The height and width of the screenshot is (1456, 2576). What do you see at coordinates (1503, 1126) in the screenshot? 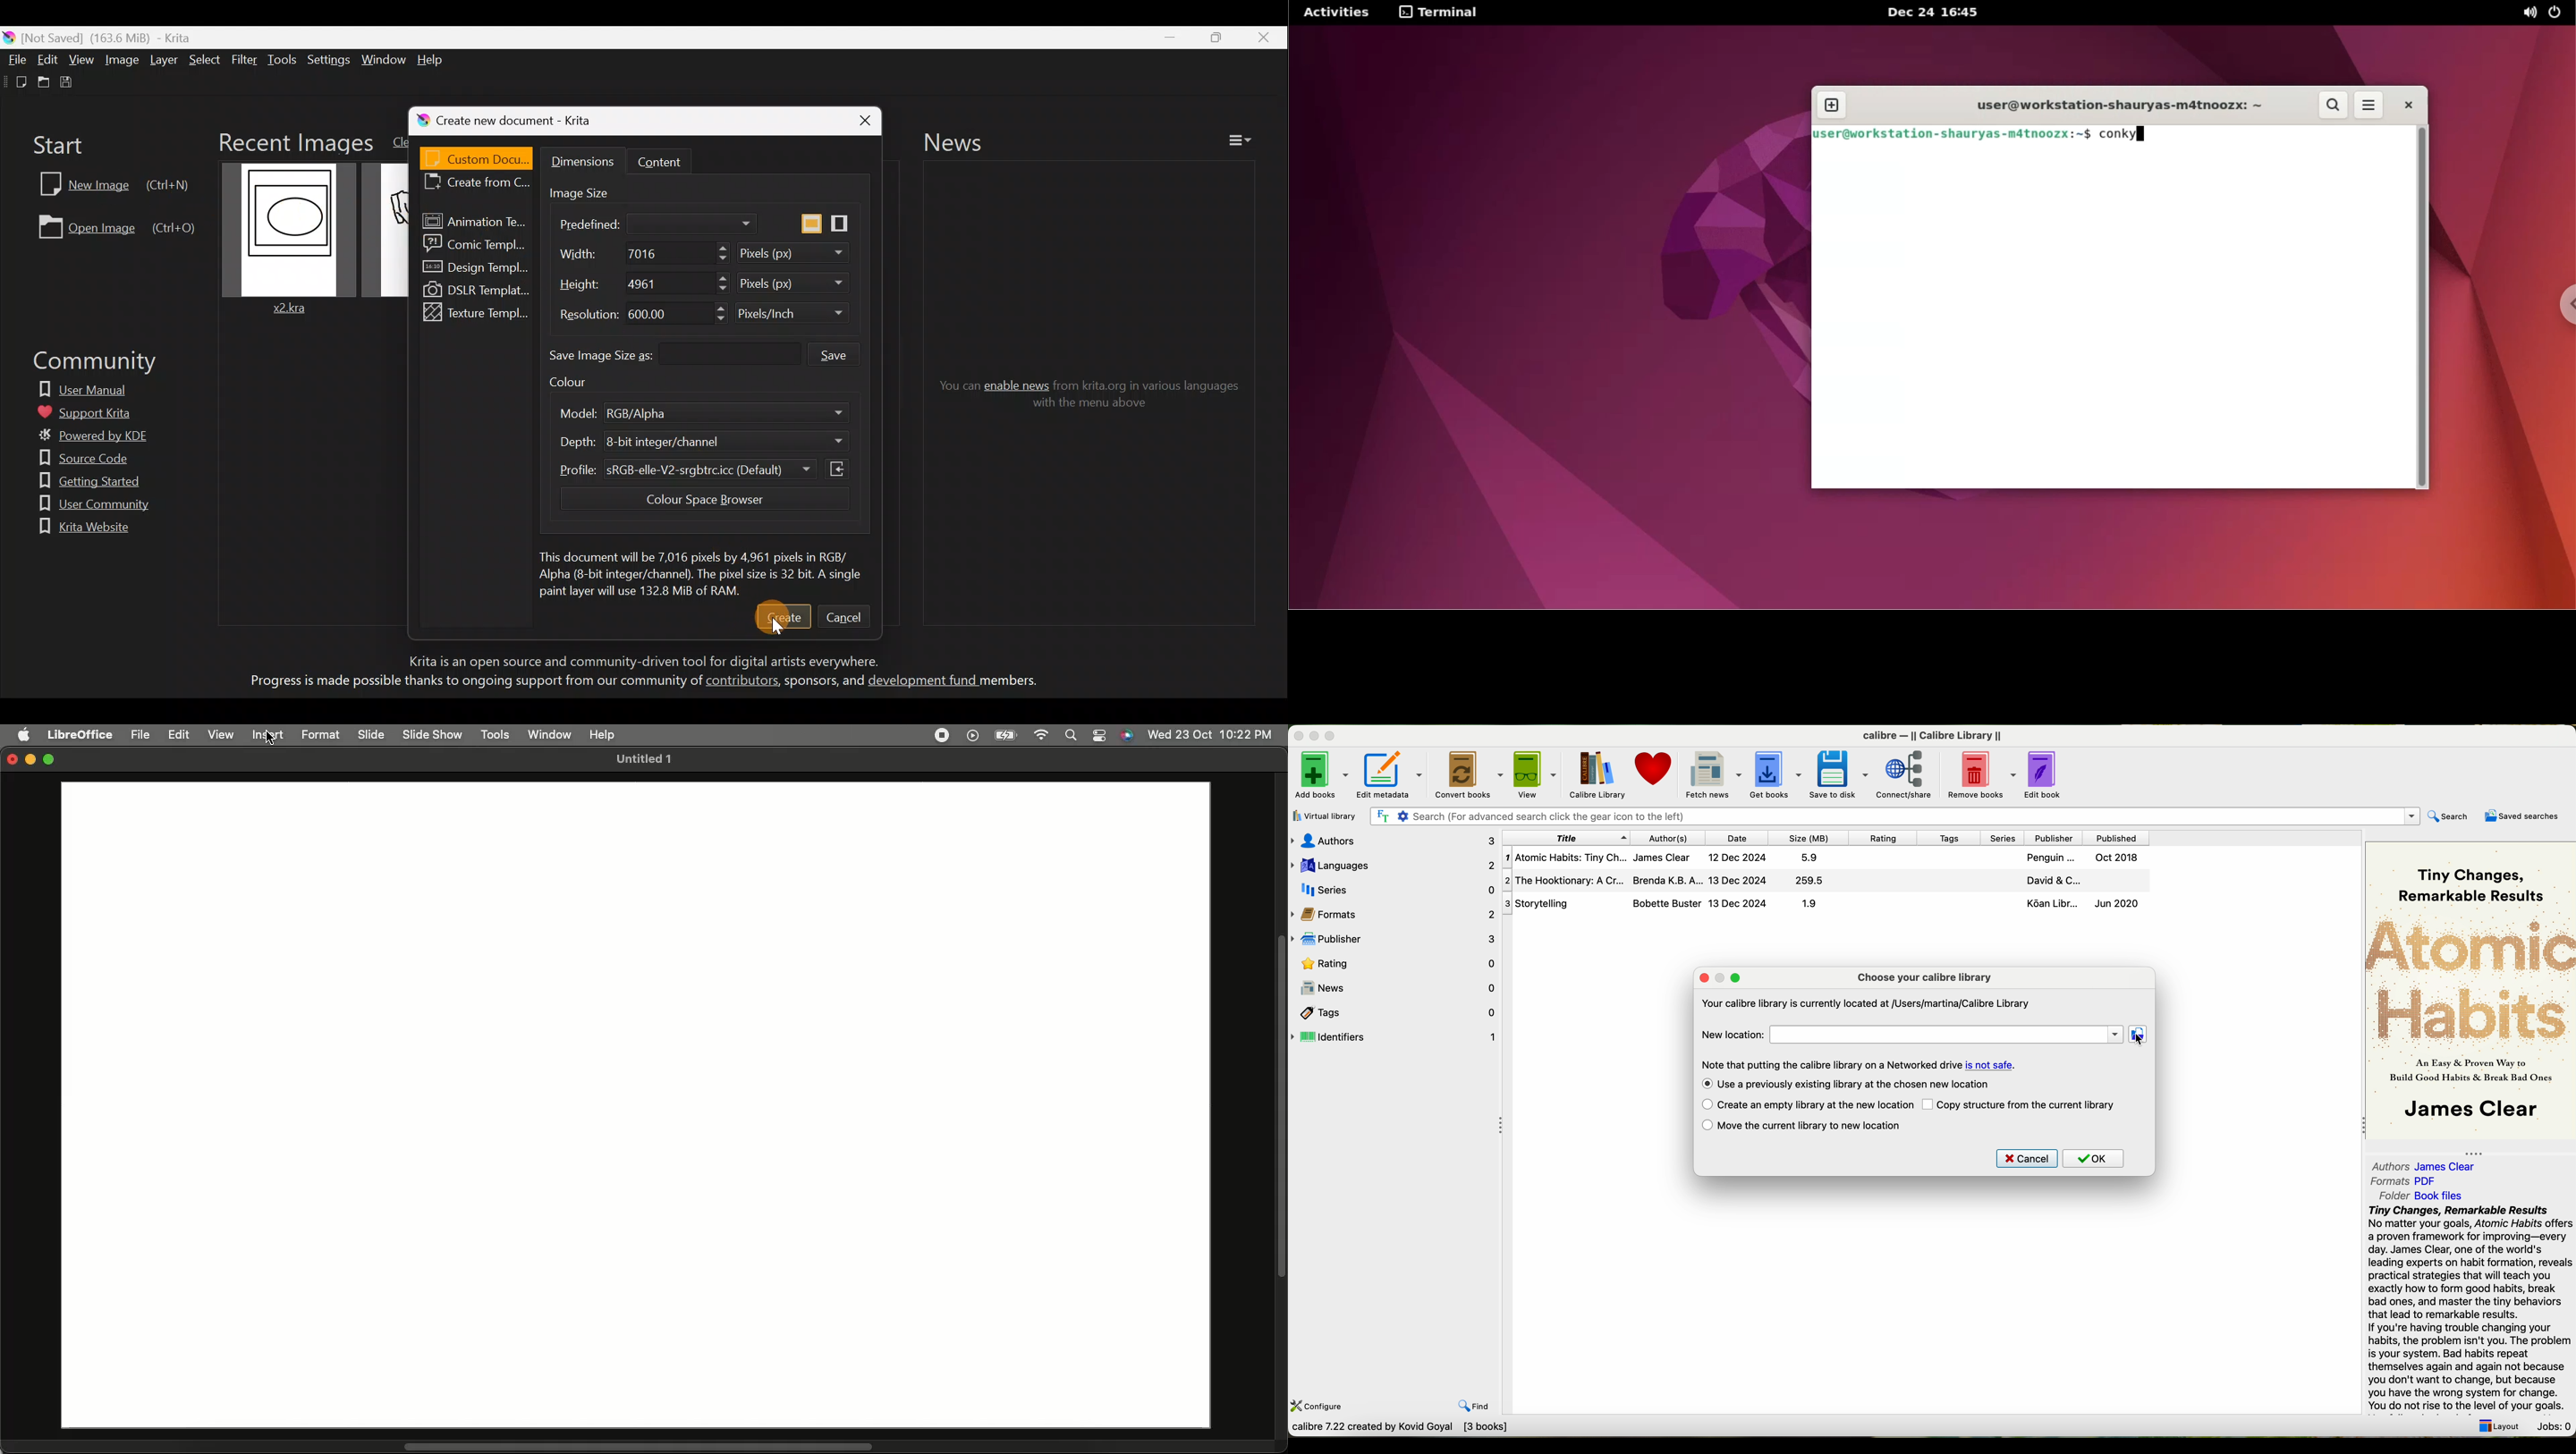
I see `Collapse` at bounding box center [1503, 1126].